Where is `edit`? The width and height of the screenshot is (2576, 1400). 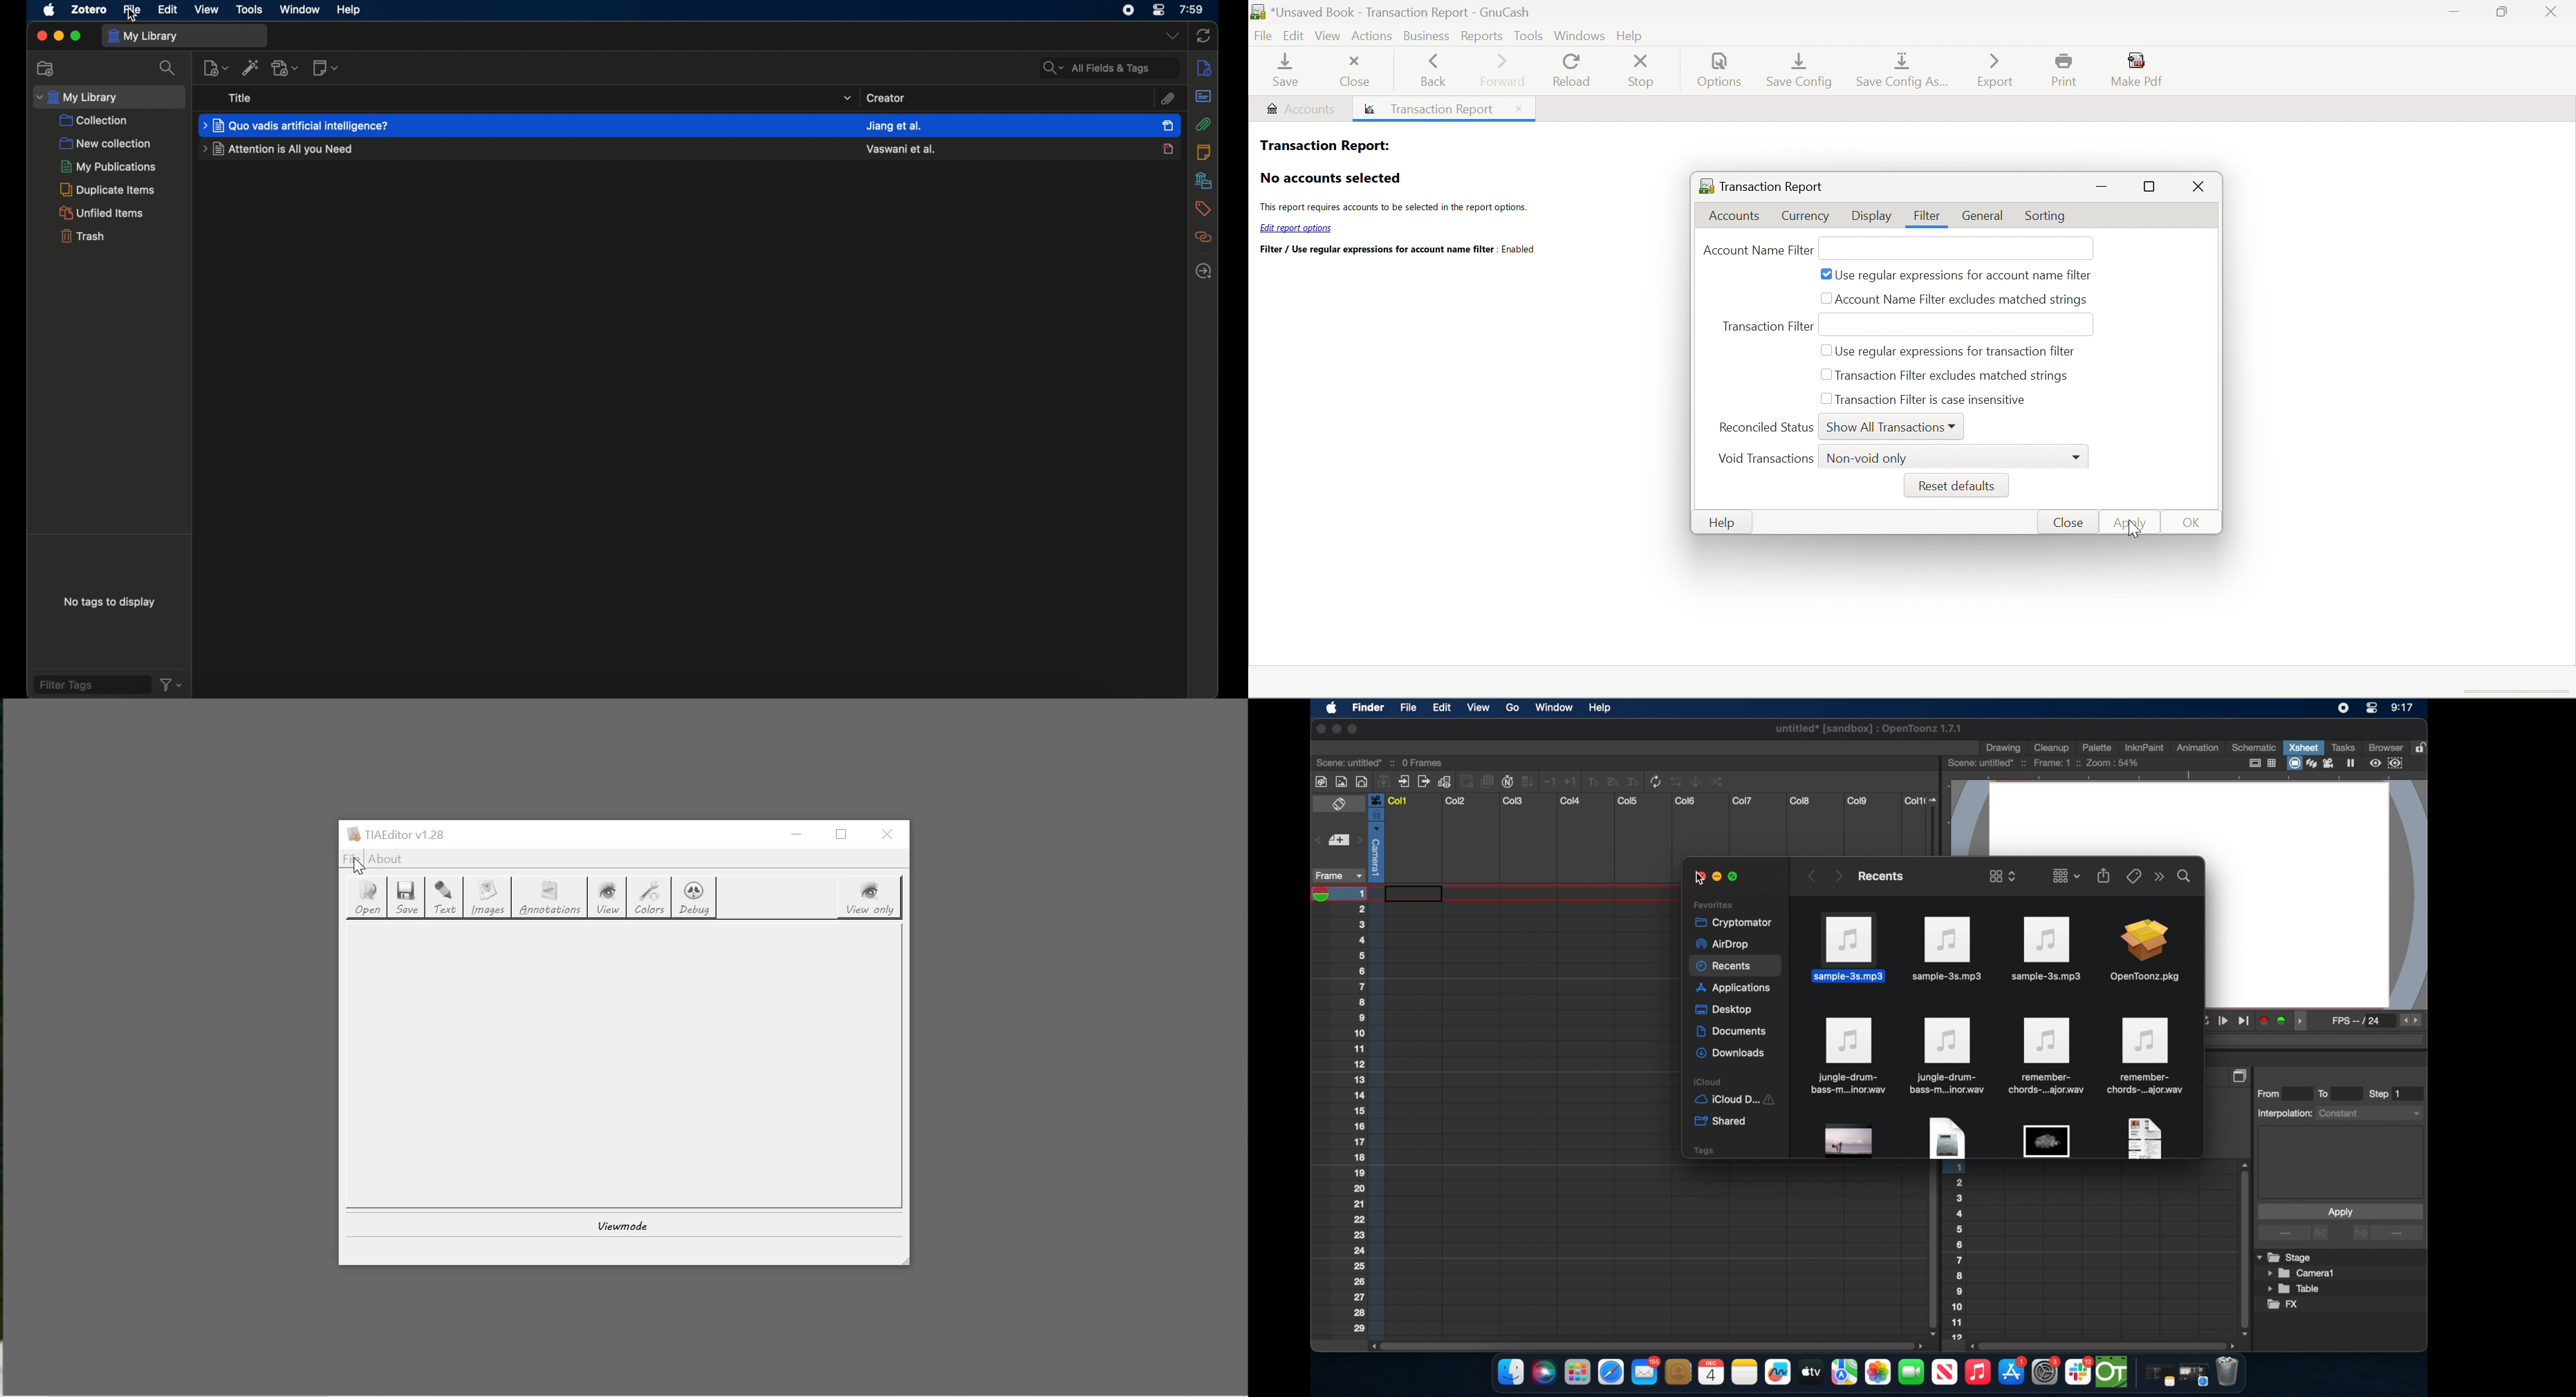 edit is located at coordinates (168, 9).